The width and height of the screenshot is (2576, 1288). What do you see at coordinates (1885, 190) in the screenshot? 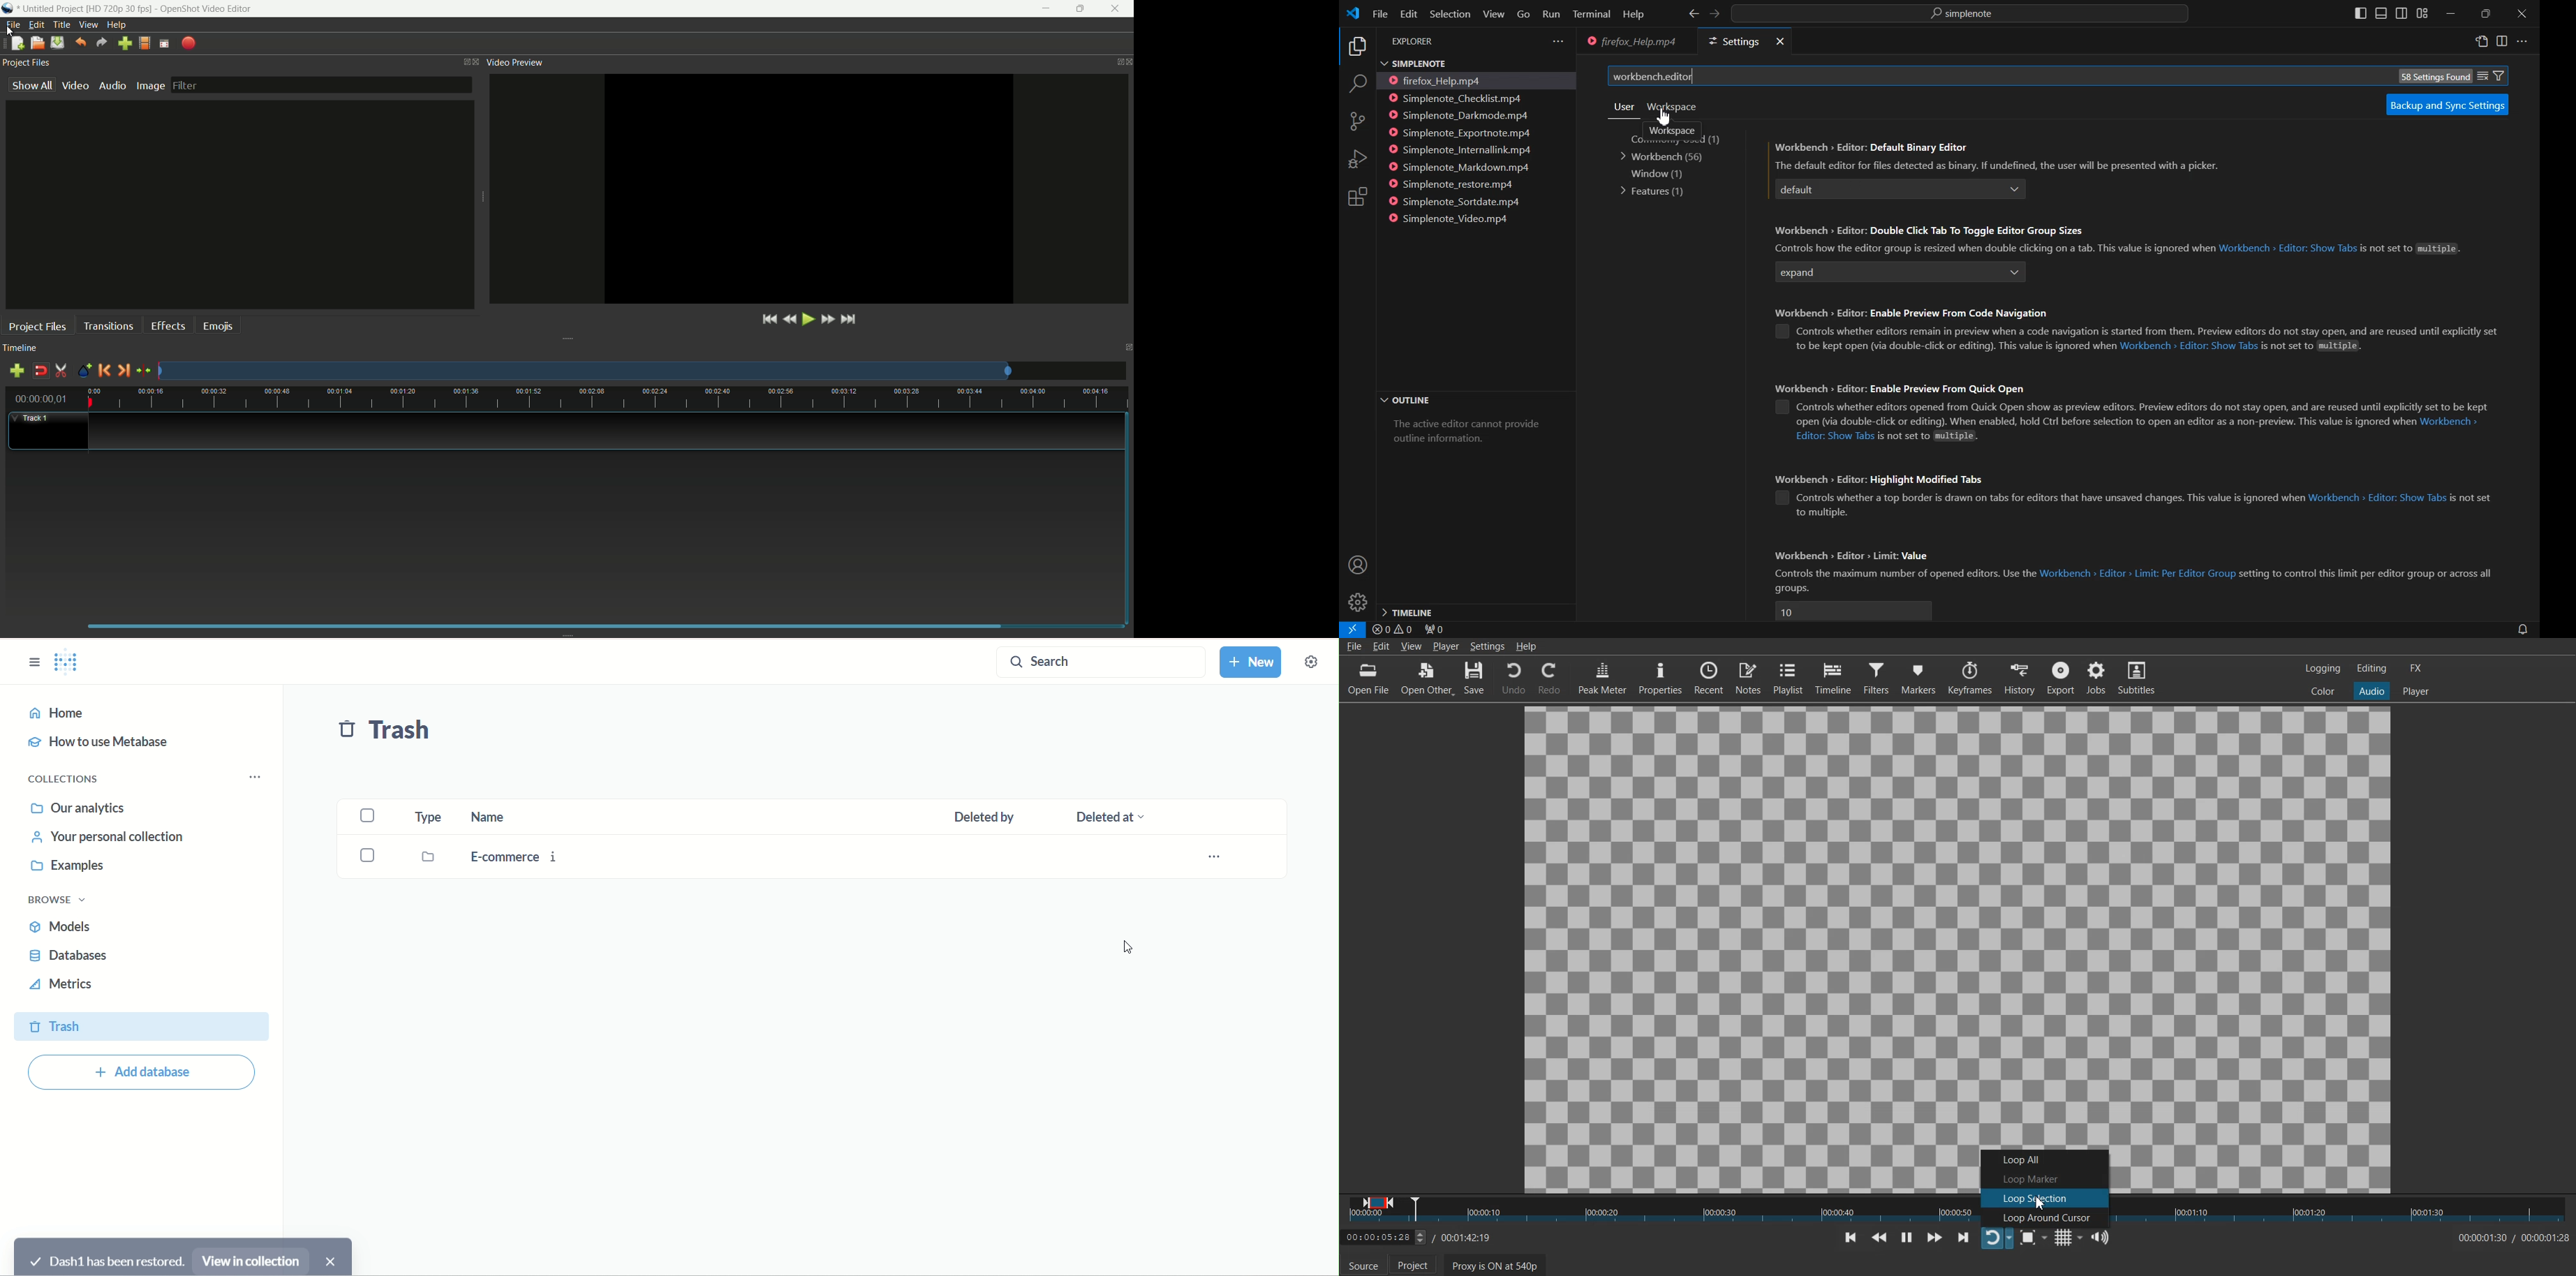
I see `Editor binary editor` at bounding box center [1885, 190].